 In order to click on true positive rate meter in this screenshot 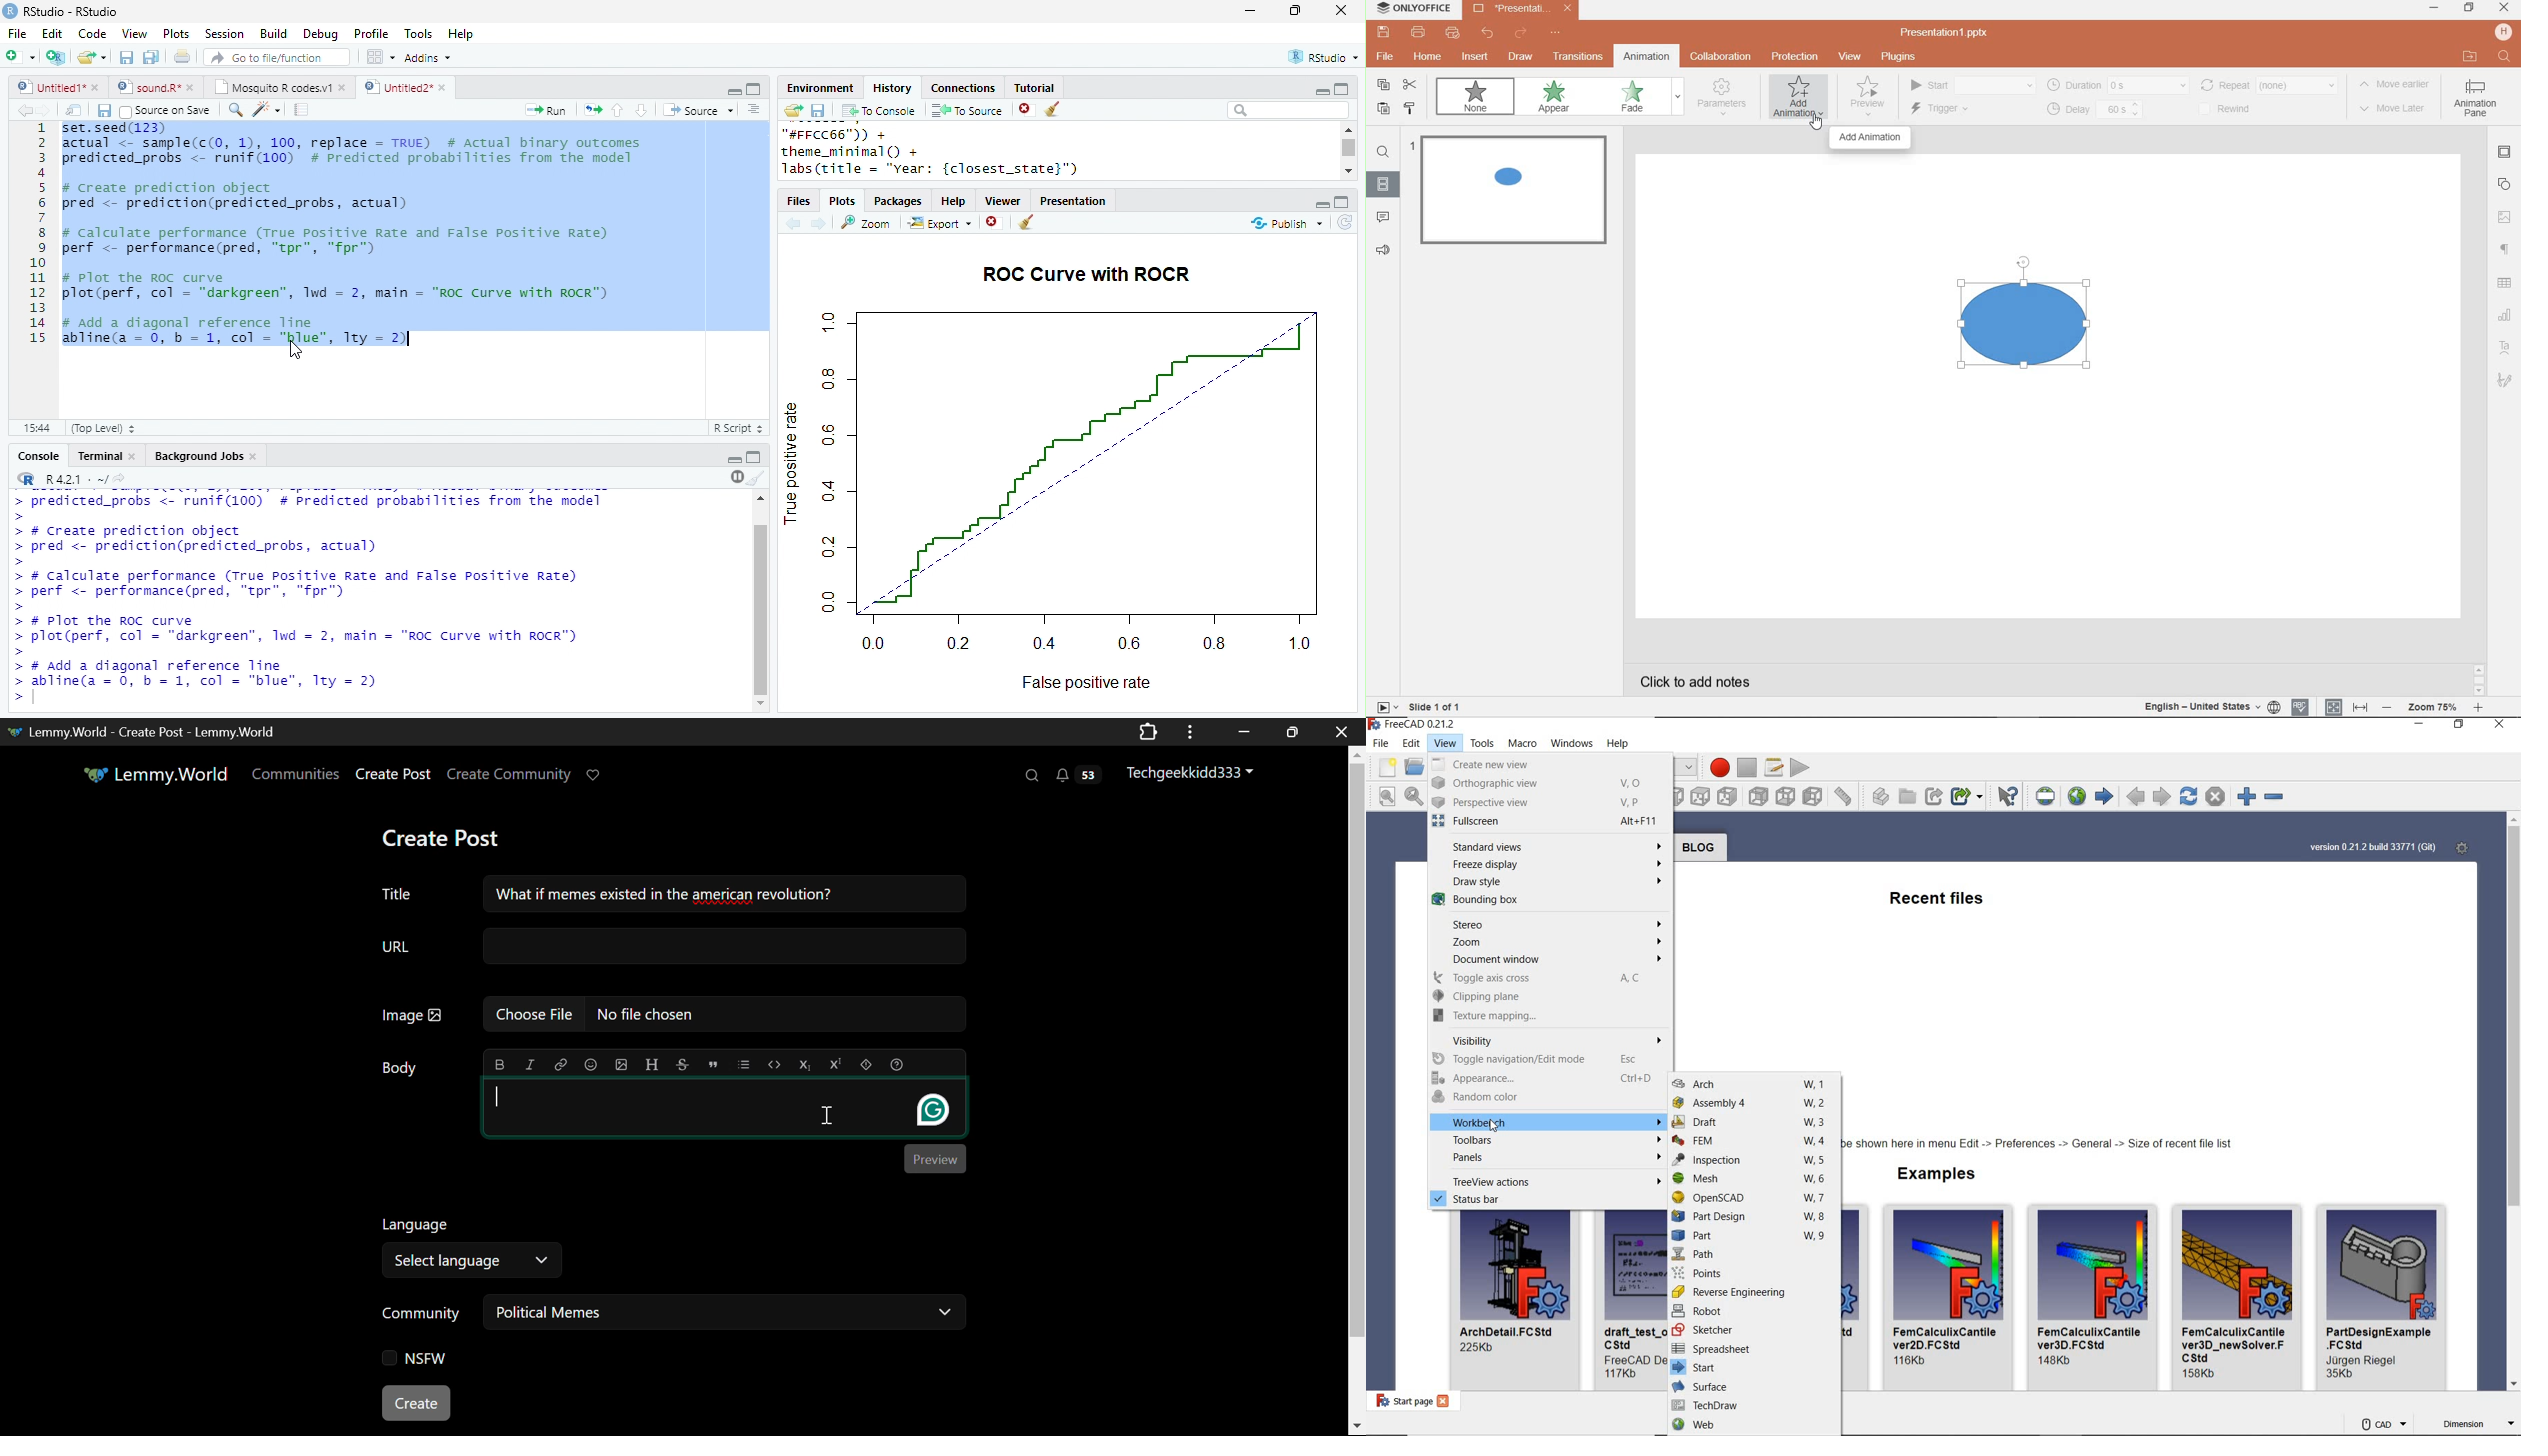, I will do `click(834, 461)`.